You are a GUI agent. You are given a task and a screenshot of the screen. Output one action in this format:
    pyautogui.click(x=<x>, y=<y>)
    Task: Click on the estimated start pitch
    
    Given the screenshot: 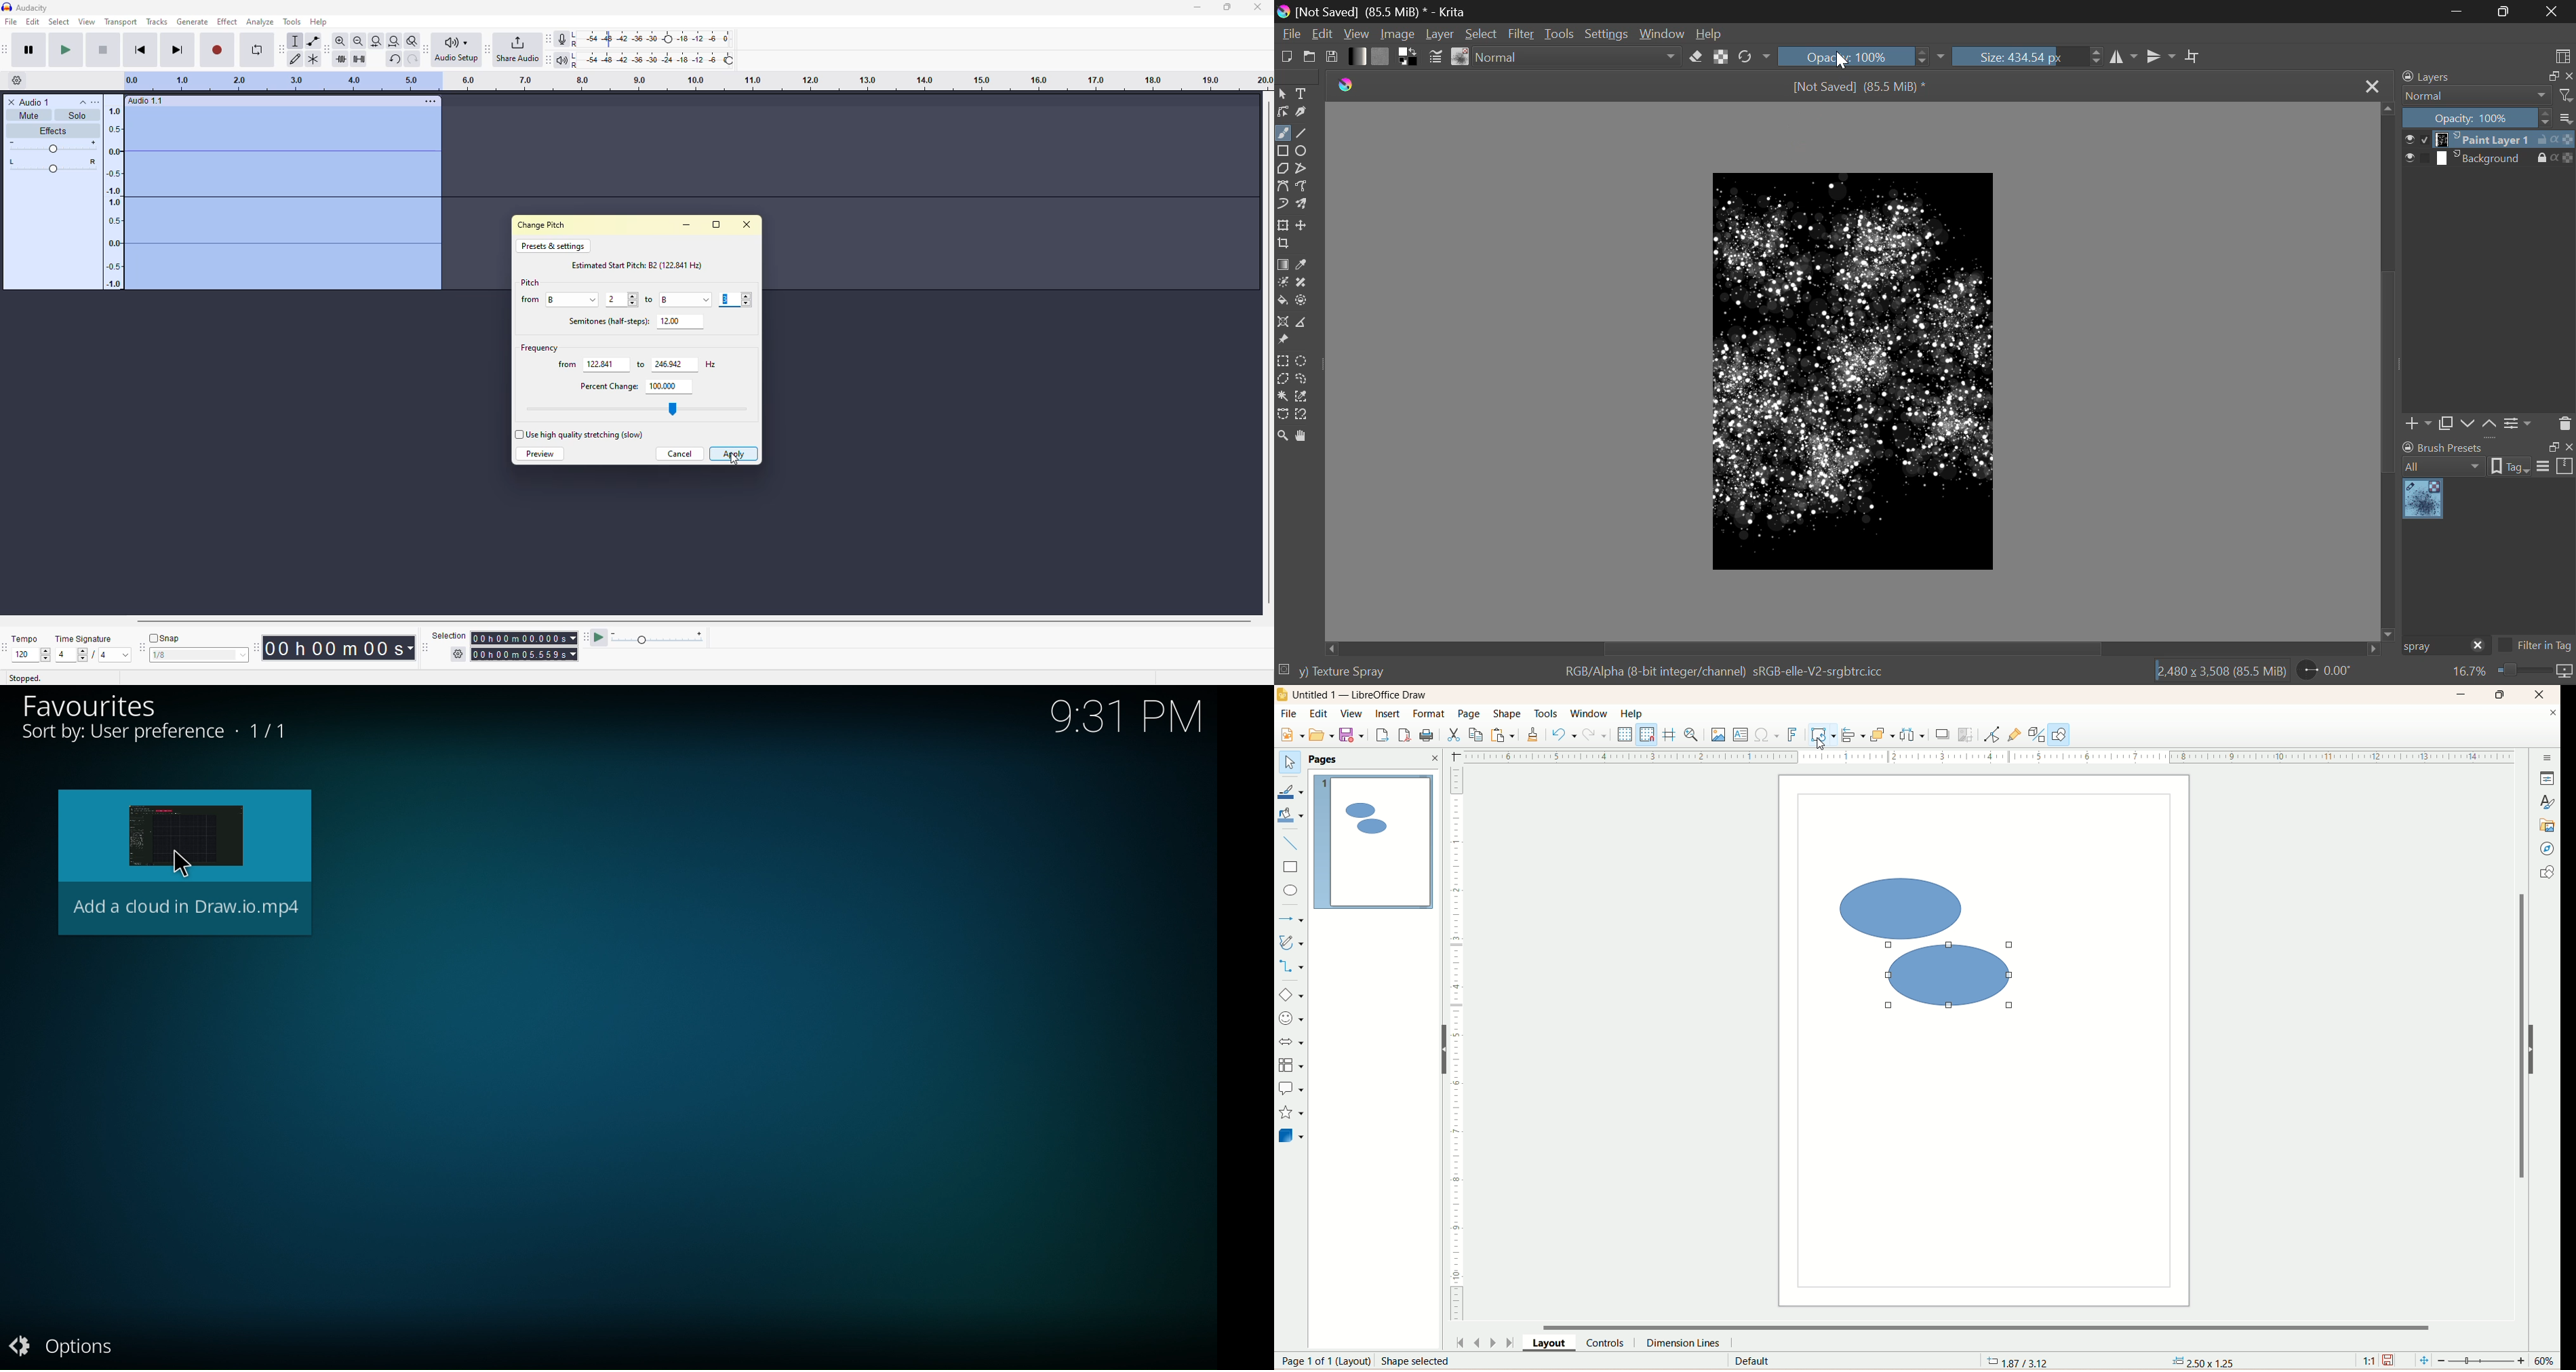 What is the action you would take?
    pyautogui.click(x=640, y=264)
    